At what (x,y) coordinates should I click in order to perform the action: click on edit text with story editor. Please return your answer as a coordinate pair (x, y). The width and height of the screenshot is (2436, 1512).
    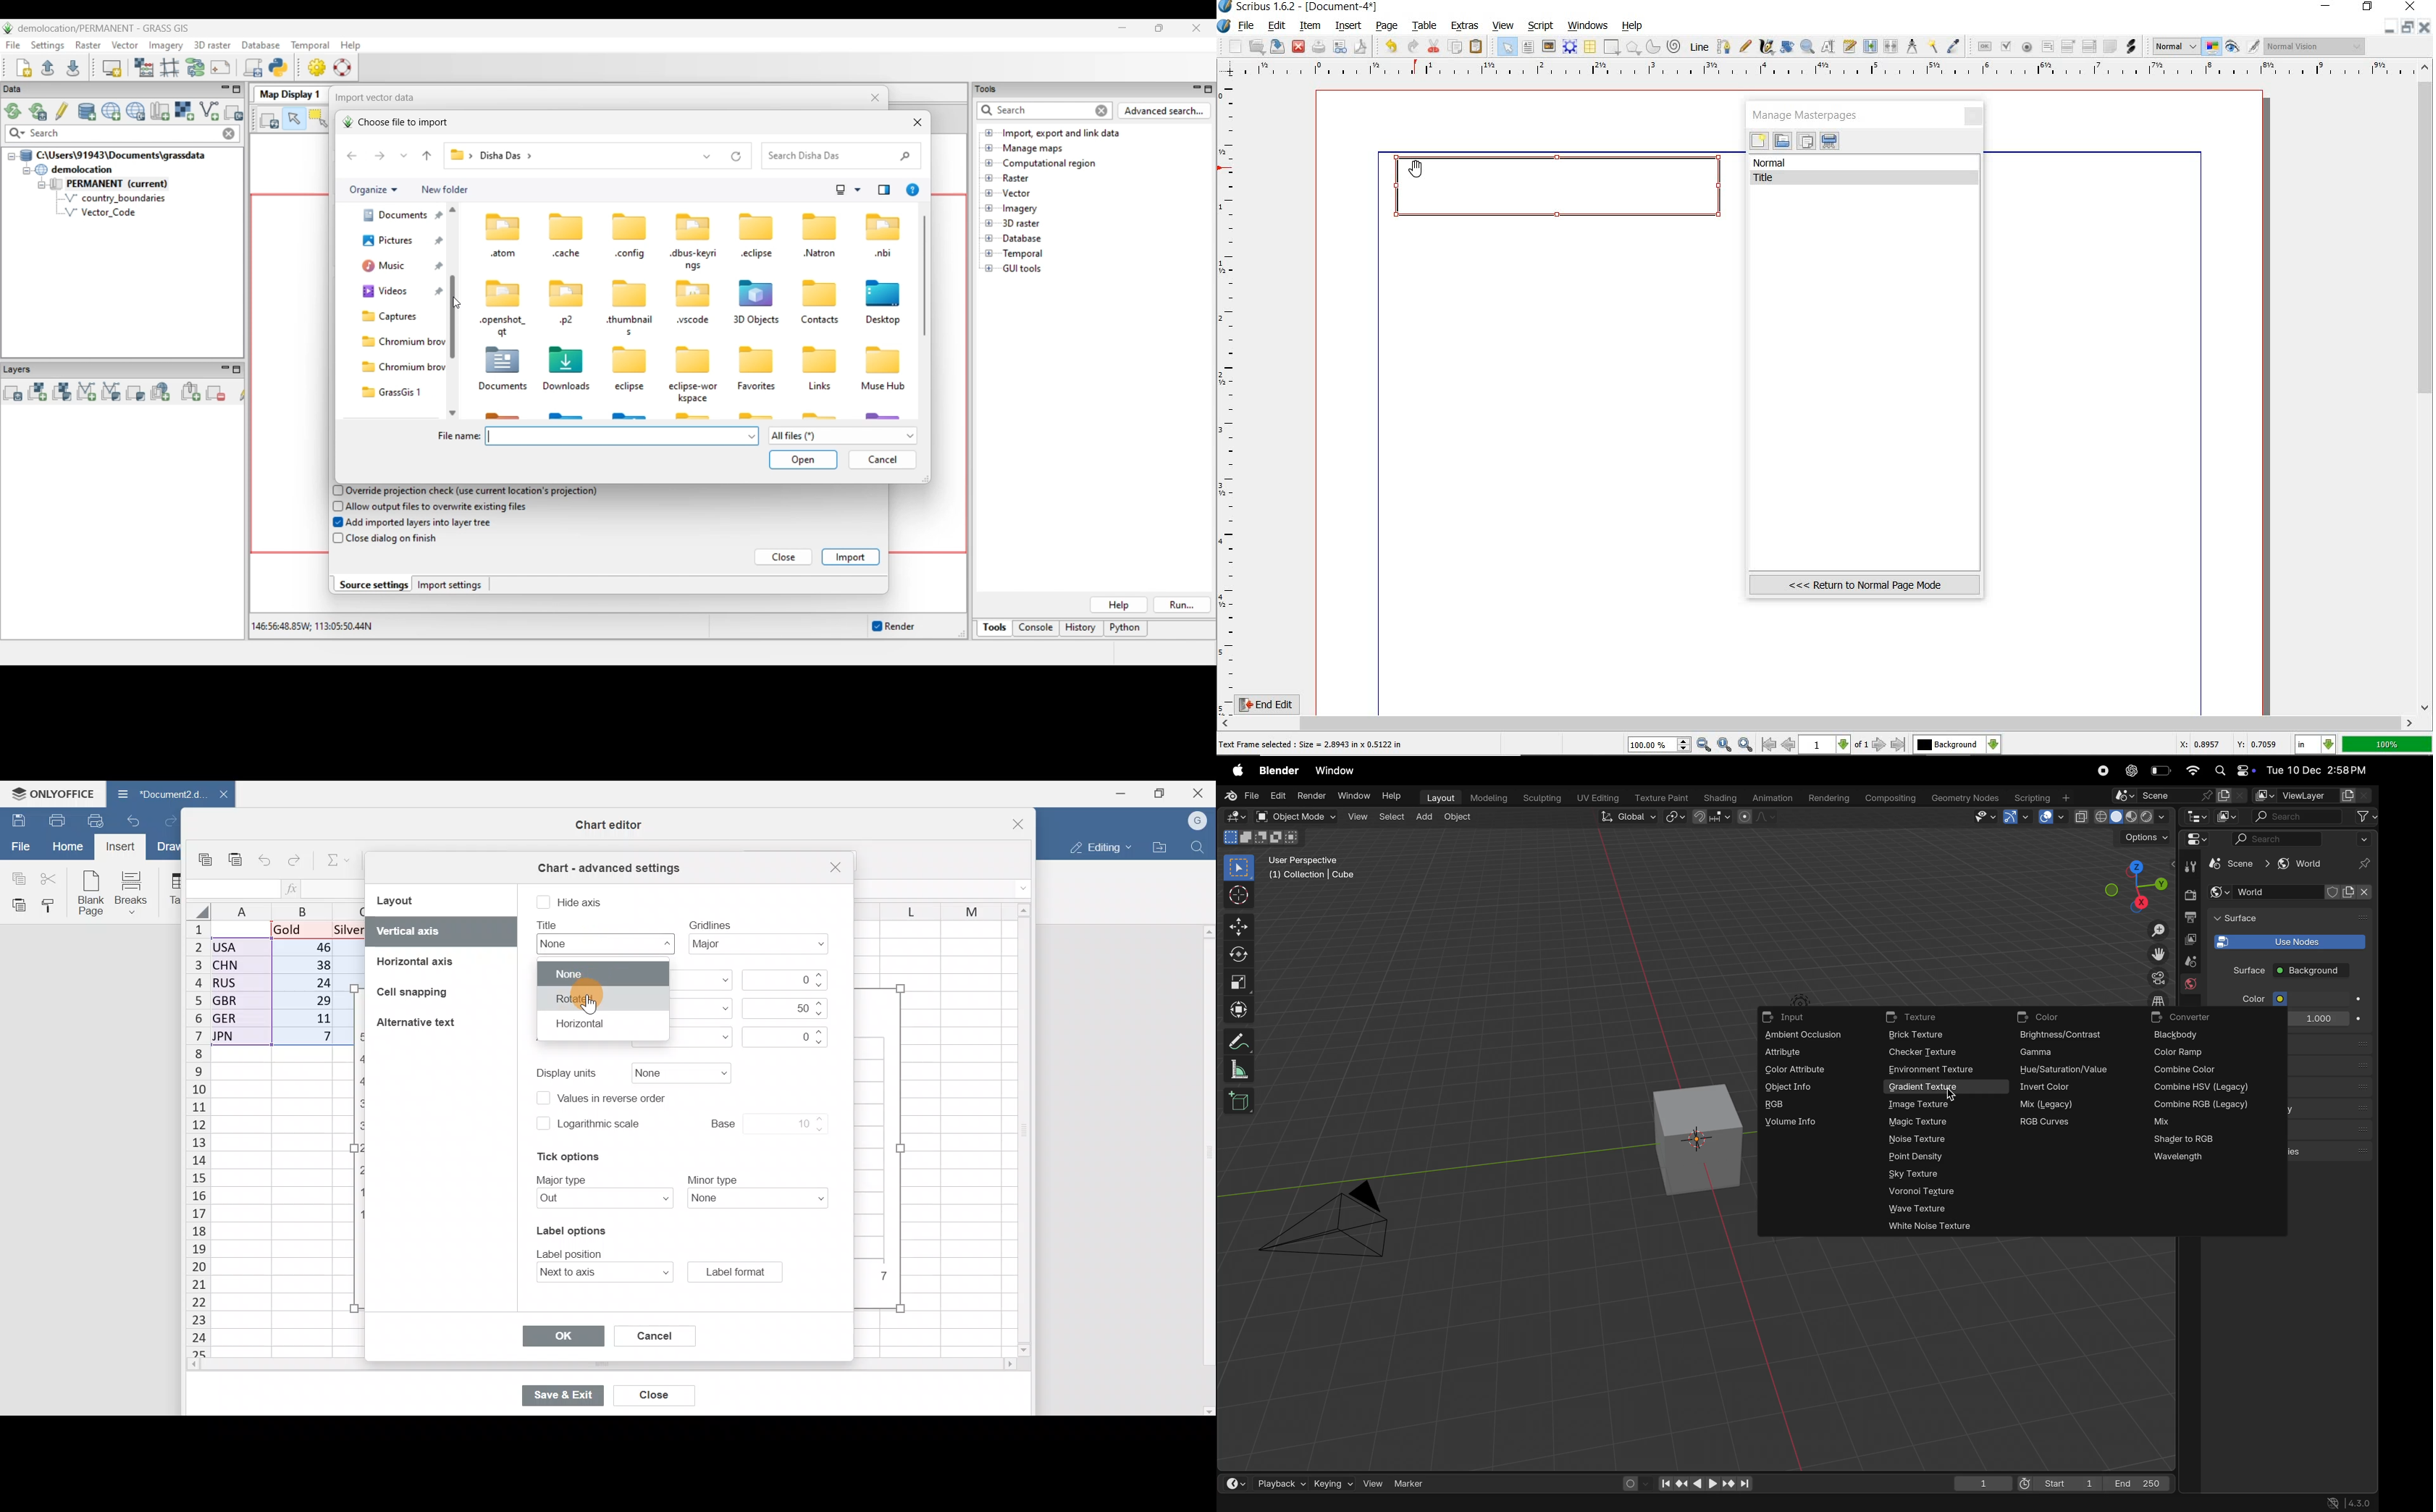
    Looking at the image, I should click on (1851, 48).